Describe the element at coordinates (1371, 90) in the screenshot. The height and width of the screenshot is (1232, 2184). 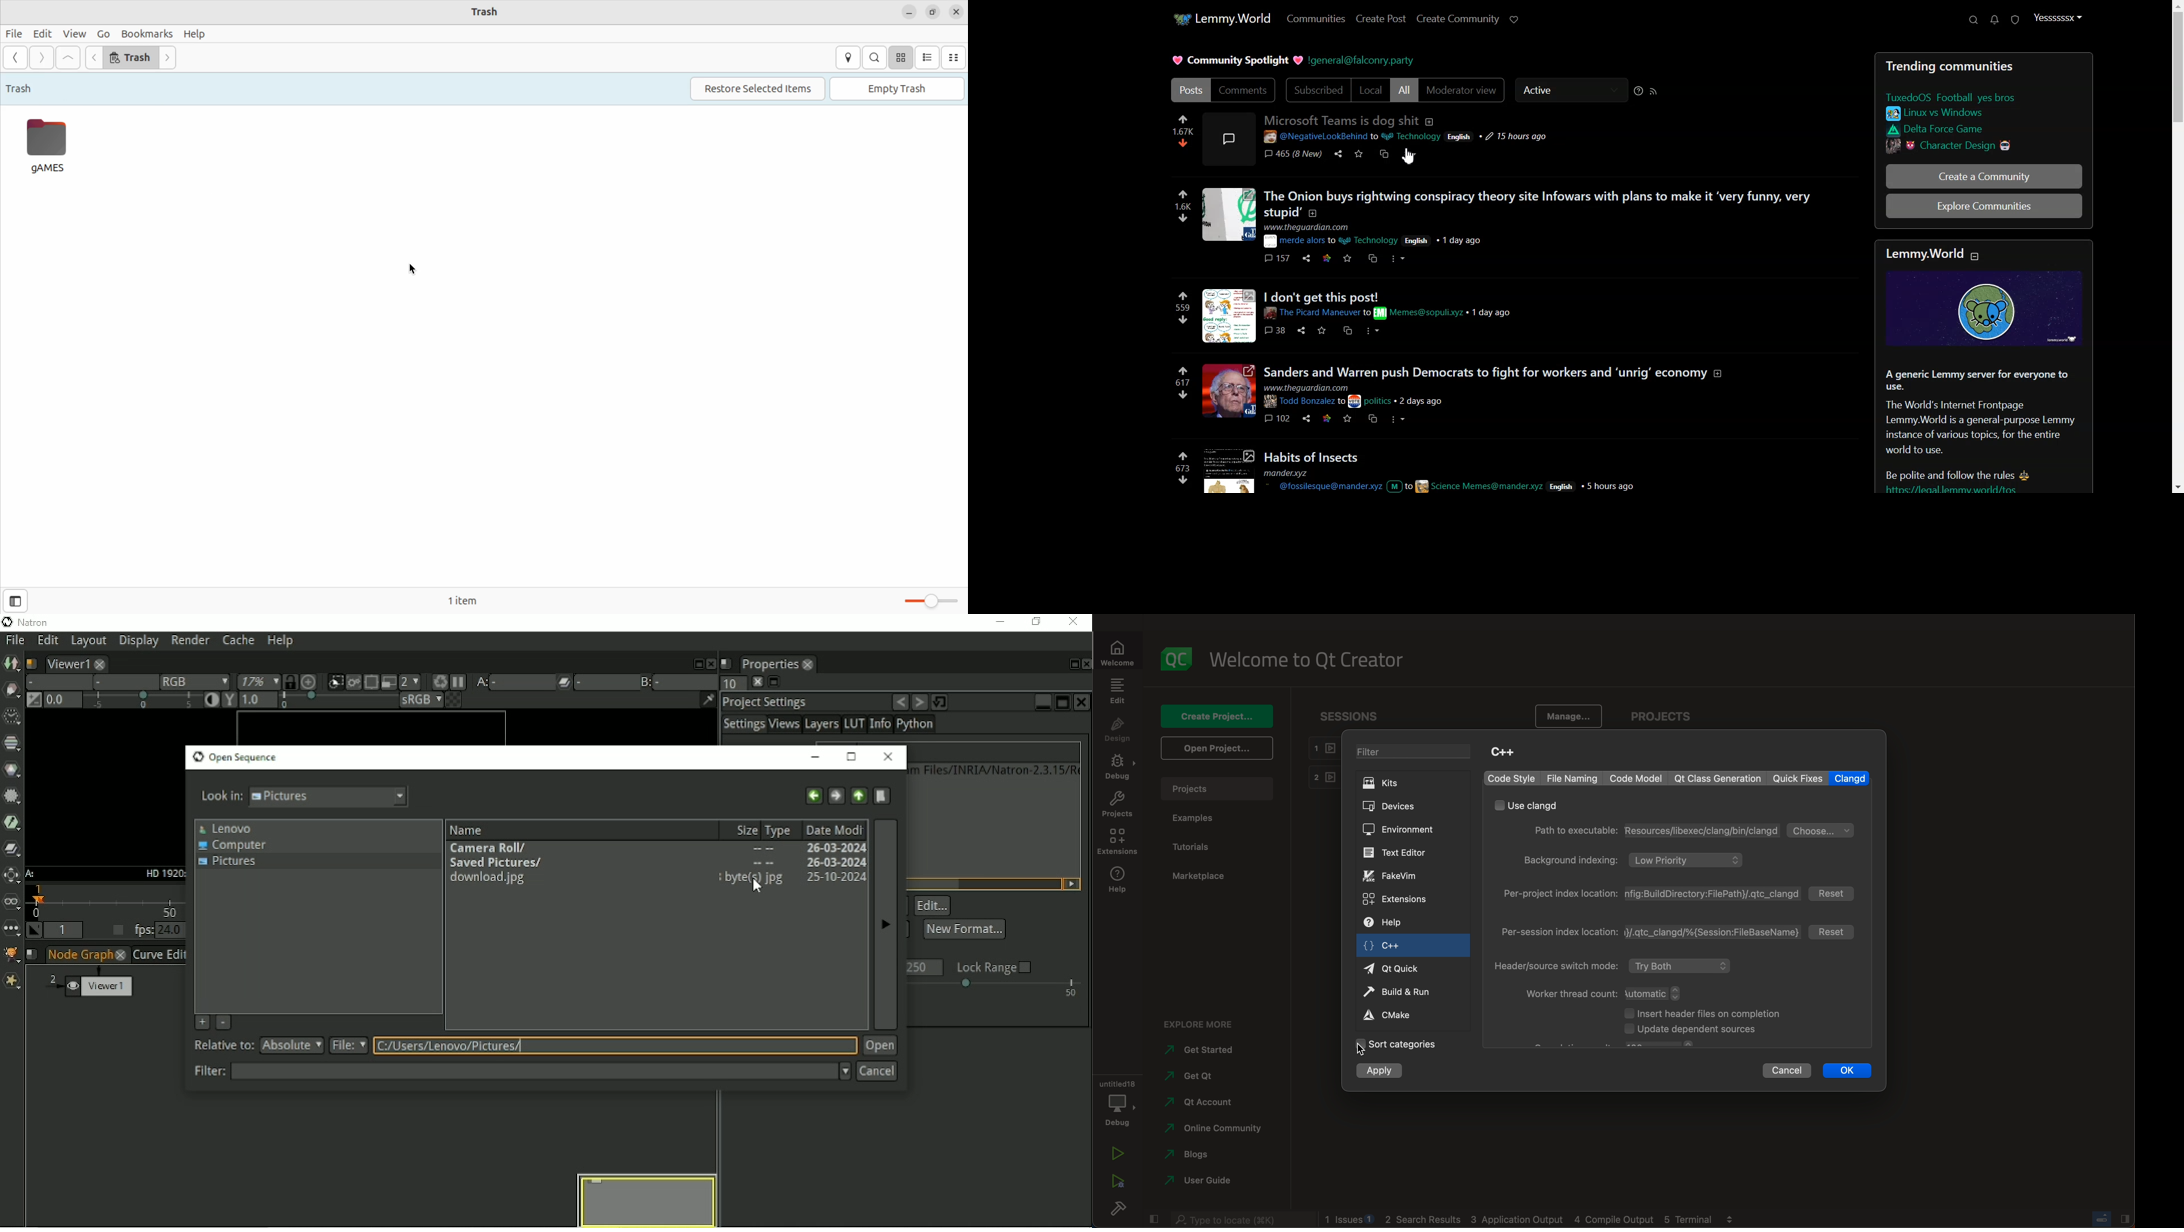
I see `Local` at that location.